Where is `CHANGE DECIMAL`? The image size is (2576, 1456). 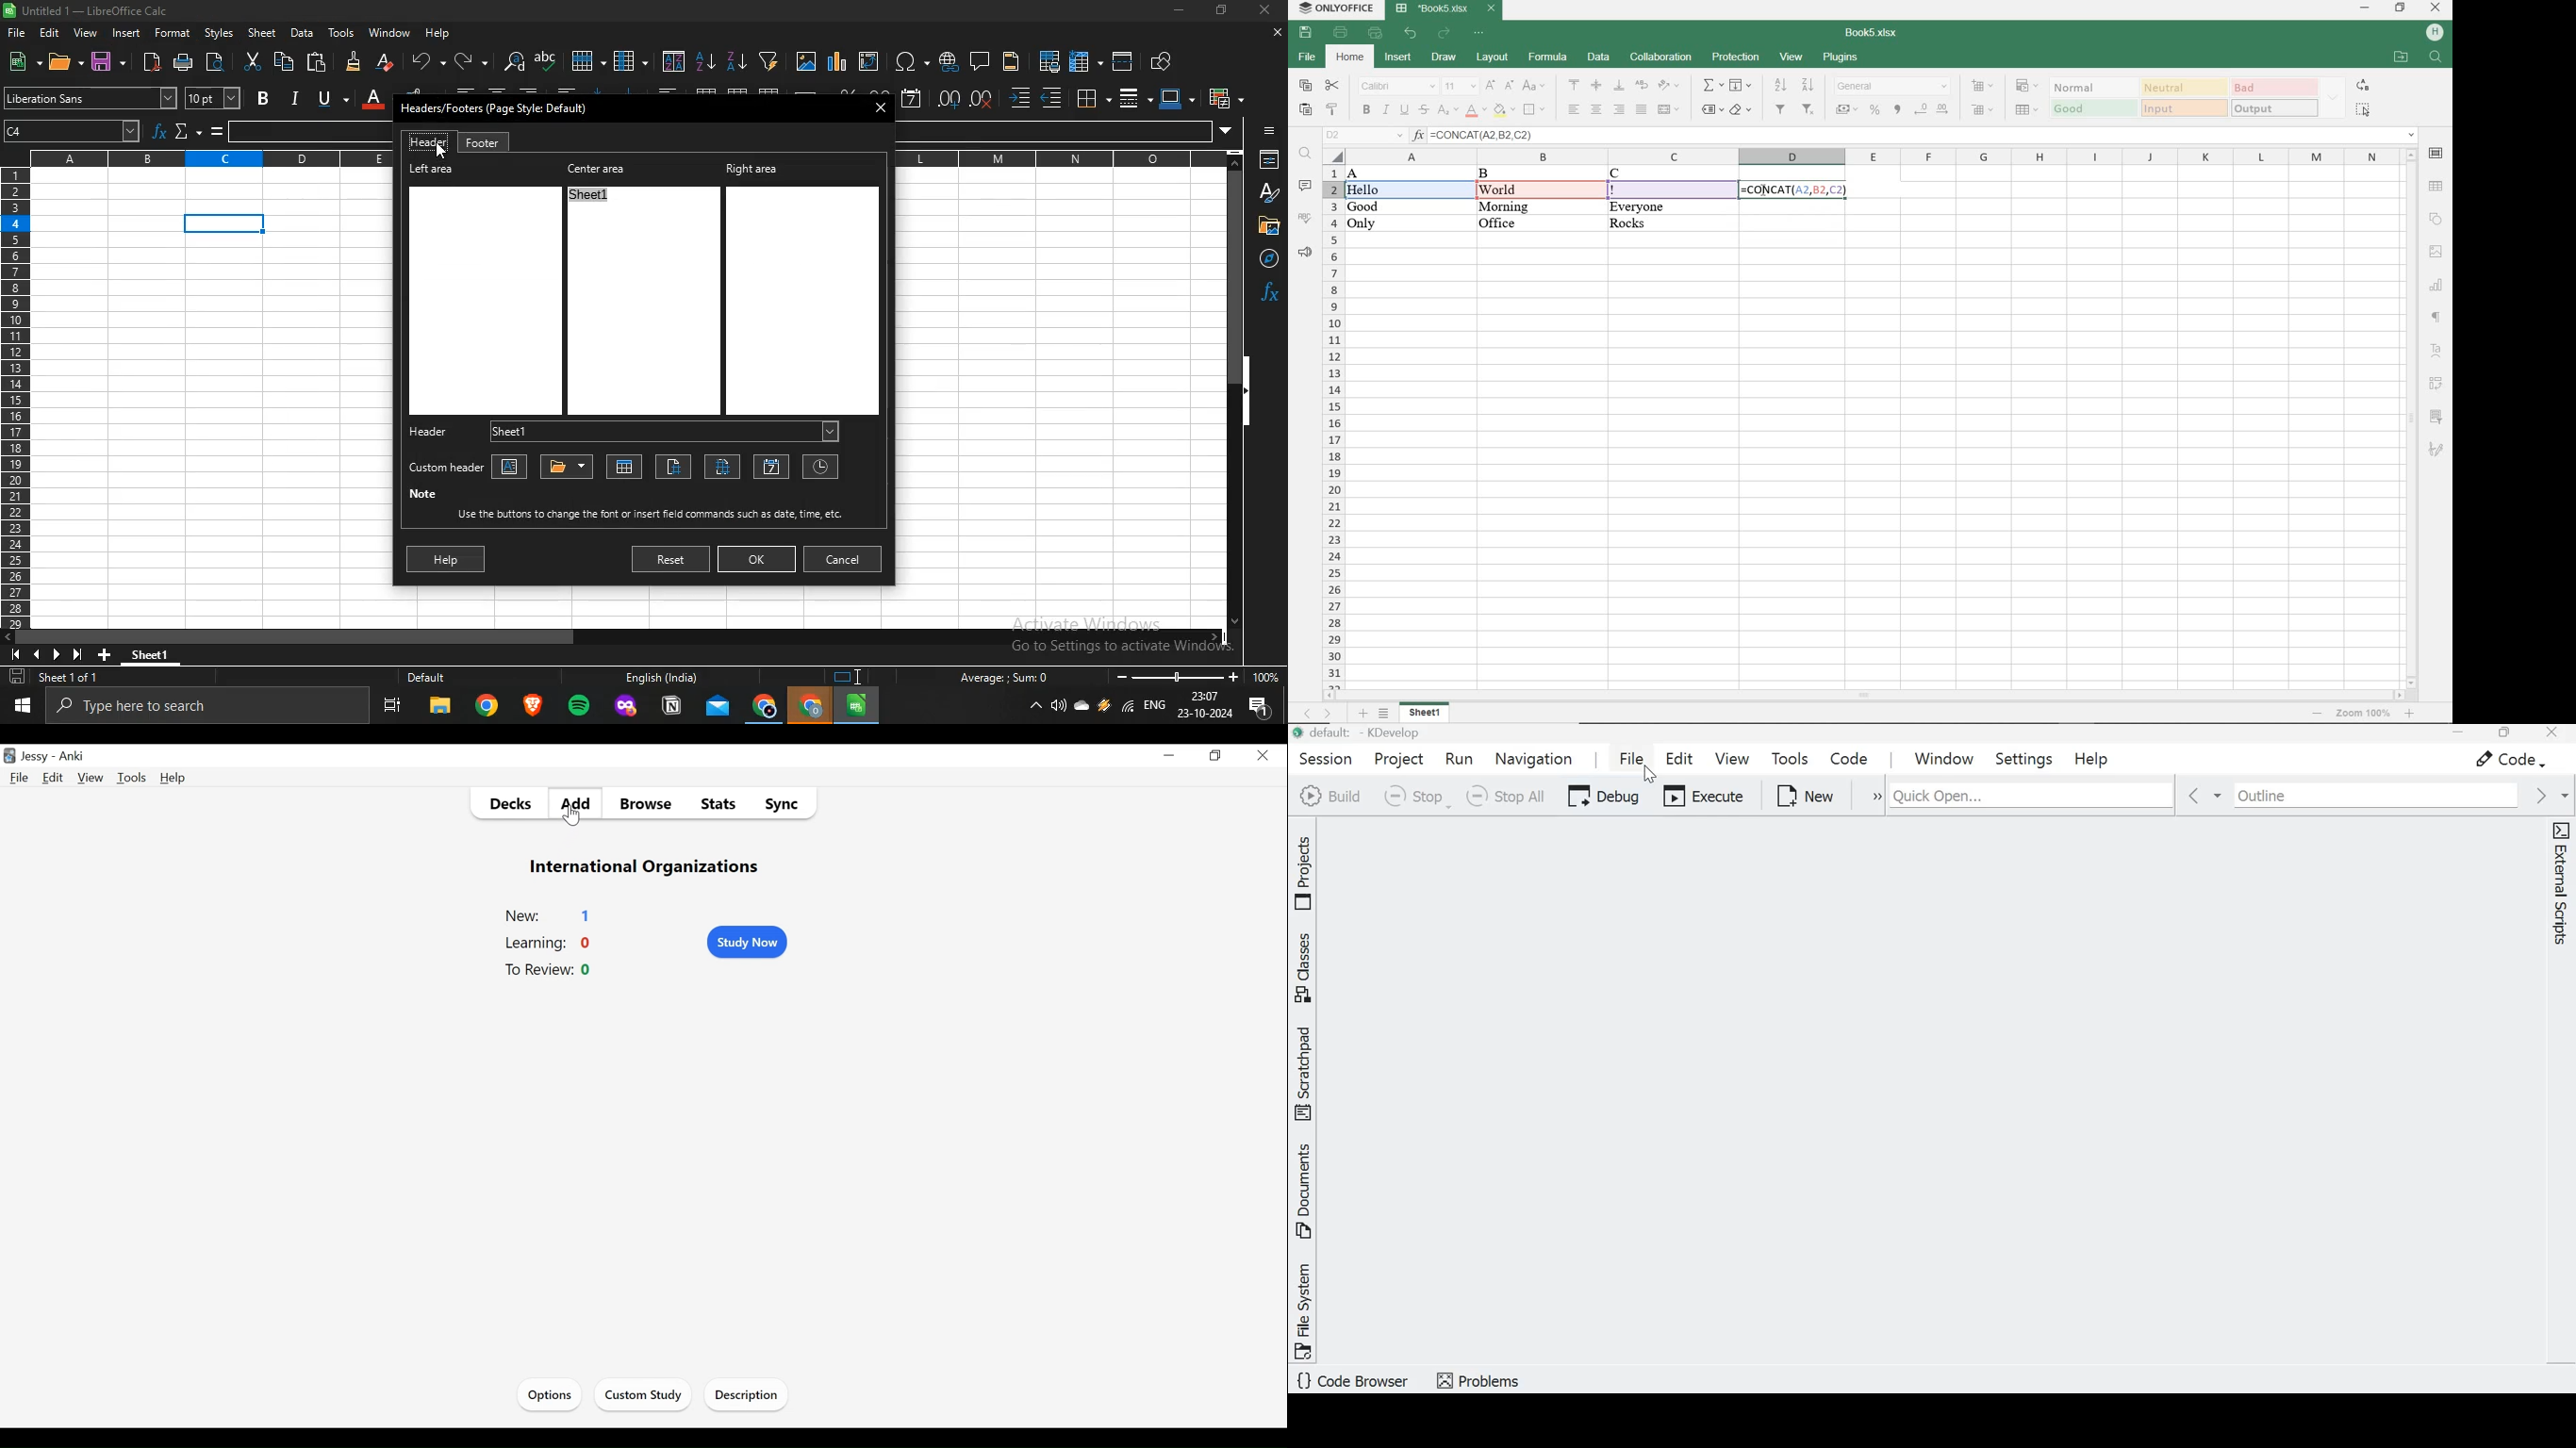 CHANGE DECIMAL is located at coordinates (1934, 109).